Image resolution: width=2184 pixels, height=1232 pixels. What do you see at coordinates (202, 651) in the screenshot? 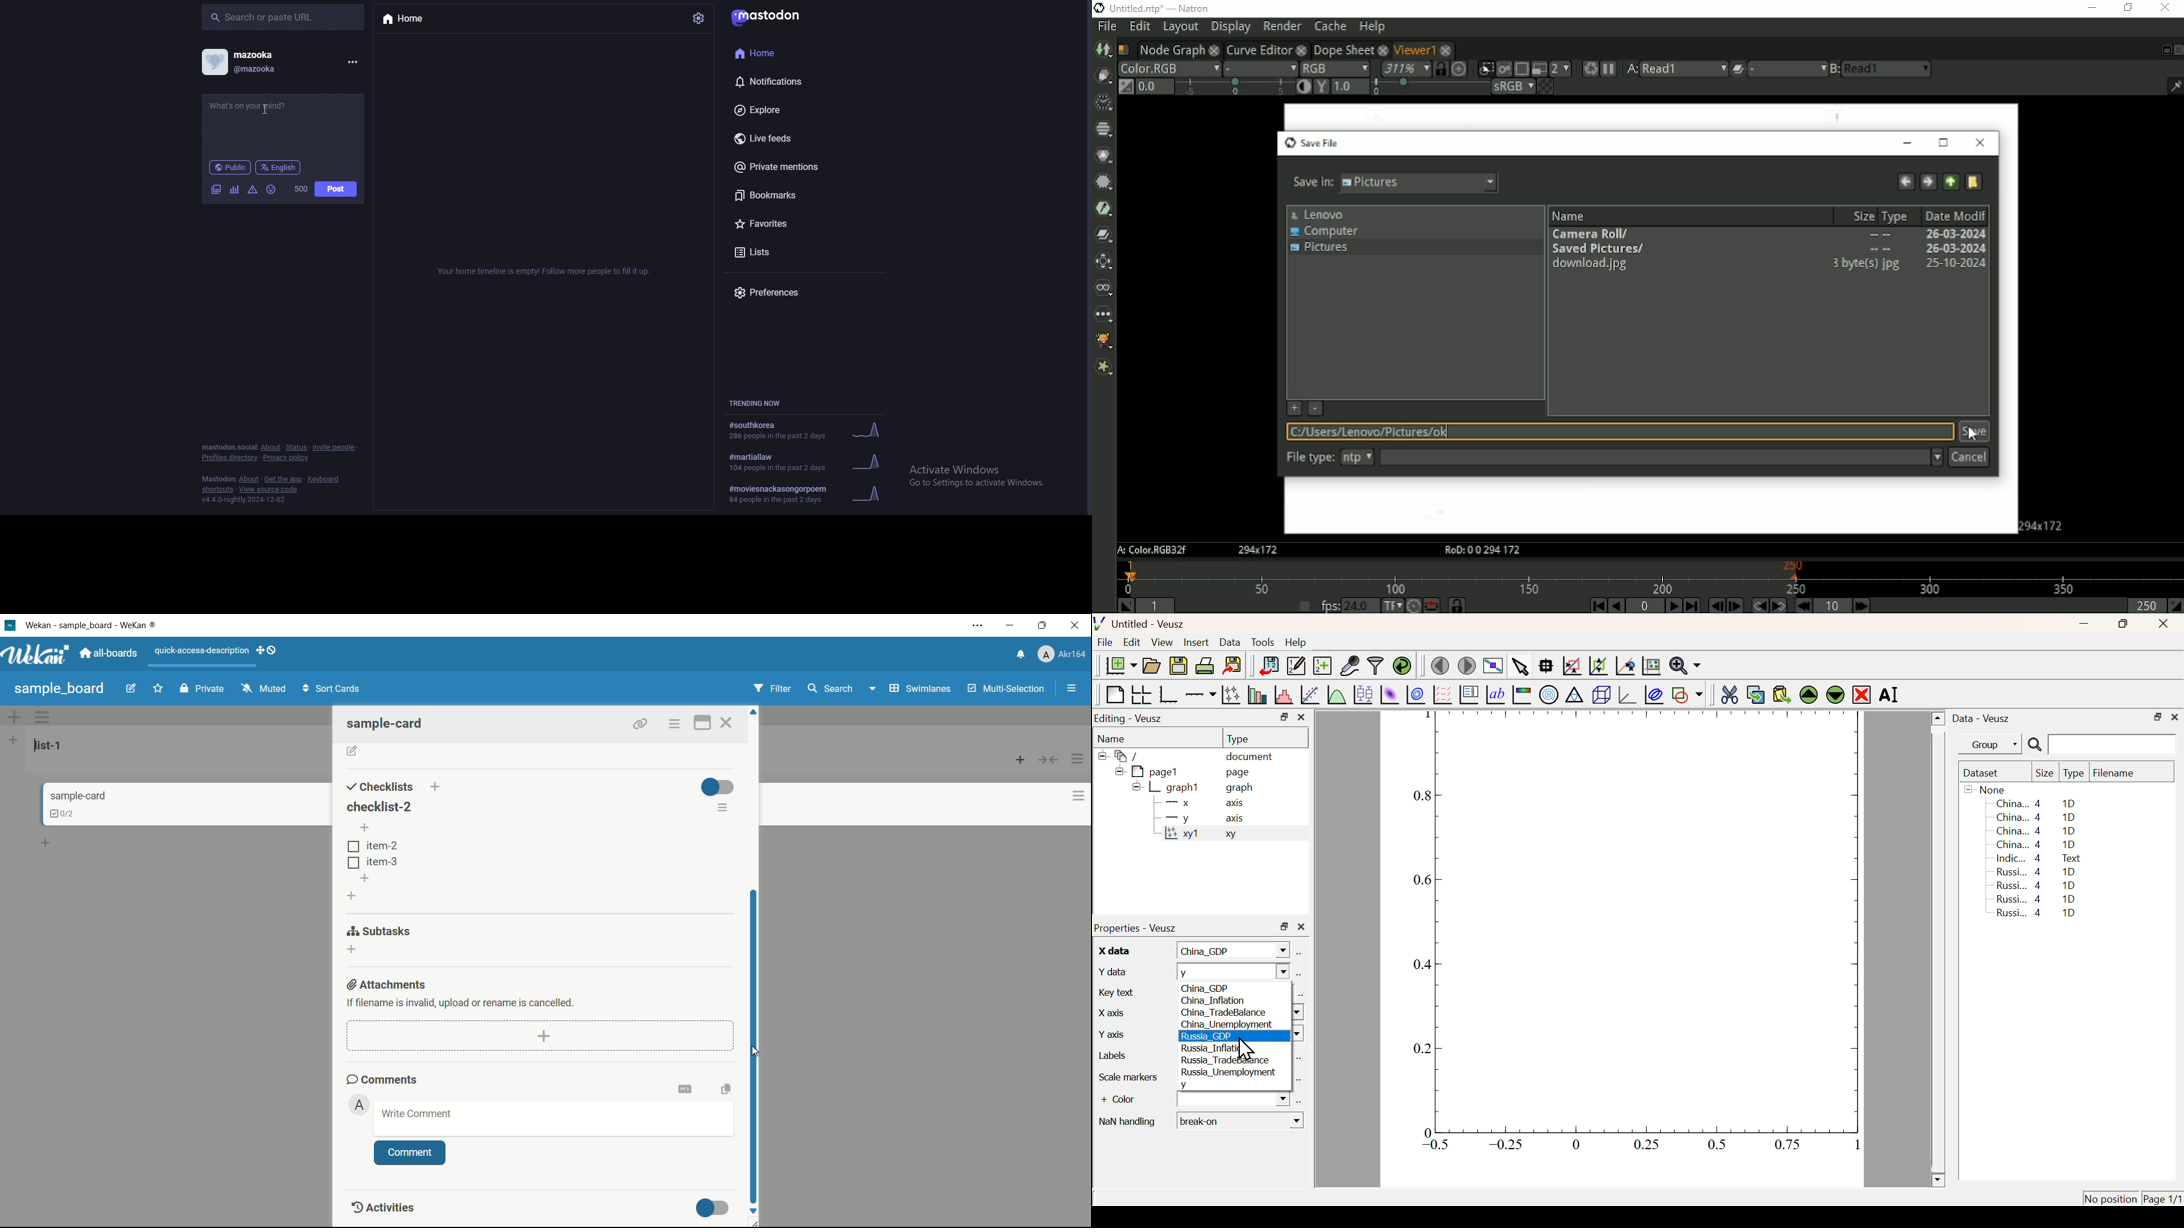
I see `quick-access-description` at bounding box center [202, 651].